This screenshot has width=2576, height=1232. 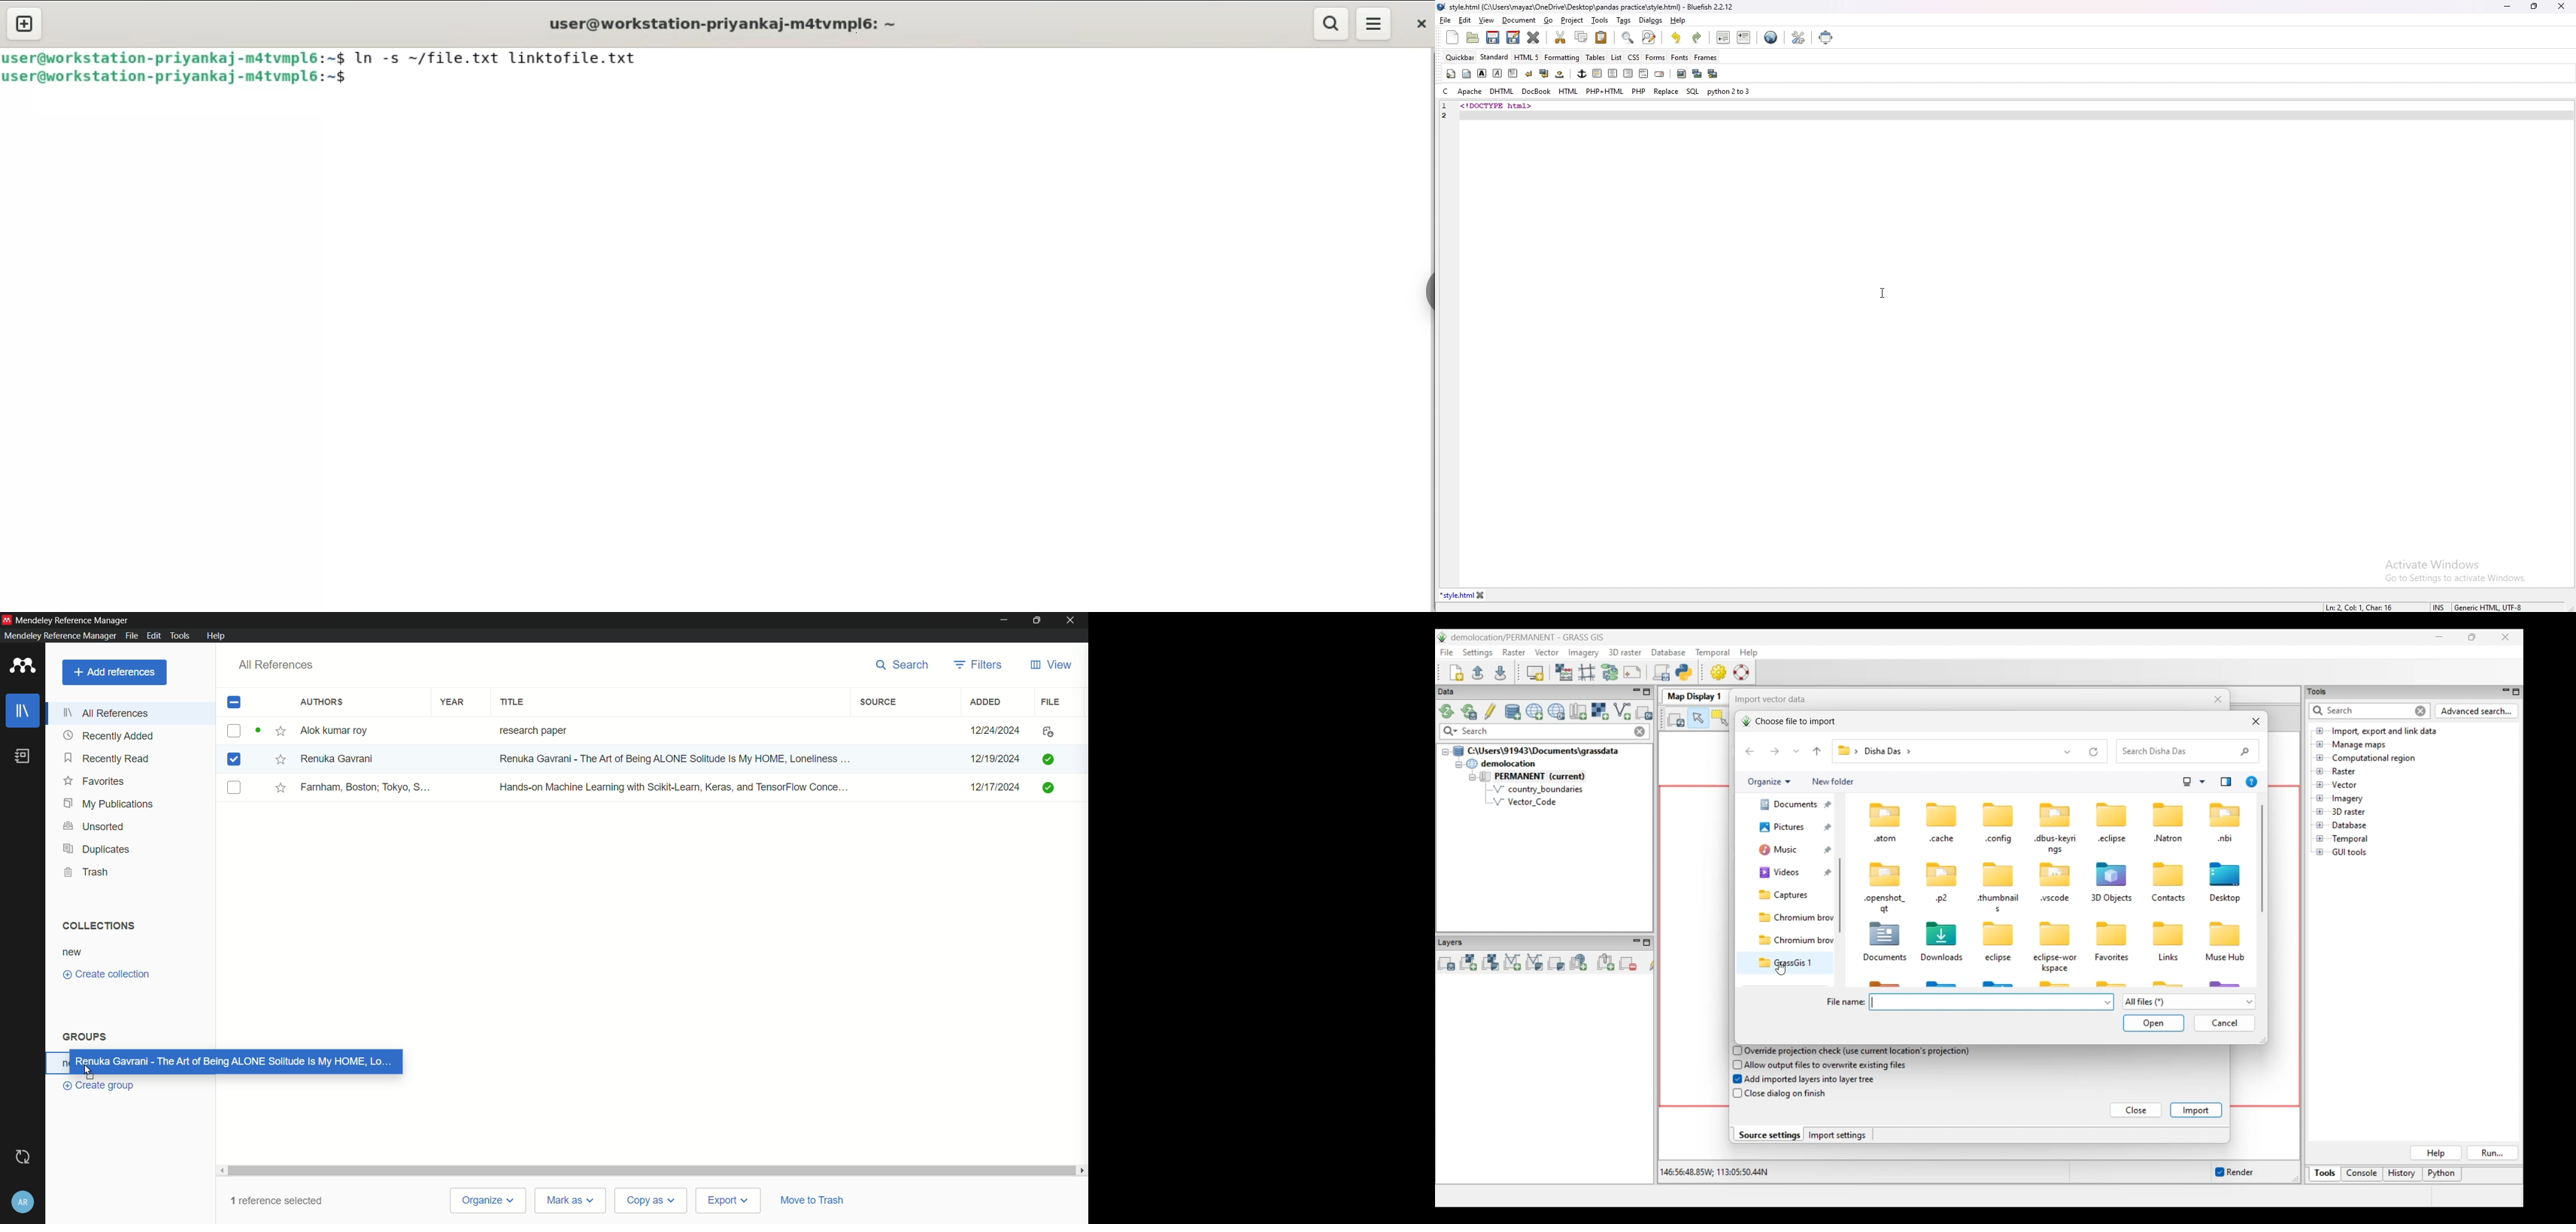 What do you see at coordinates (276, 665) in the screenshot?
I see `all references` at bounding box center [276, 665].